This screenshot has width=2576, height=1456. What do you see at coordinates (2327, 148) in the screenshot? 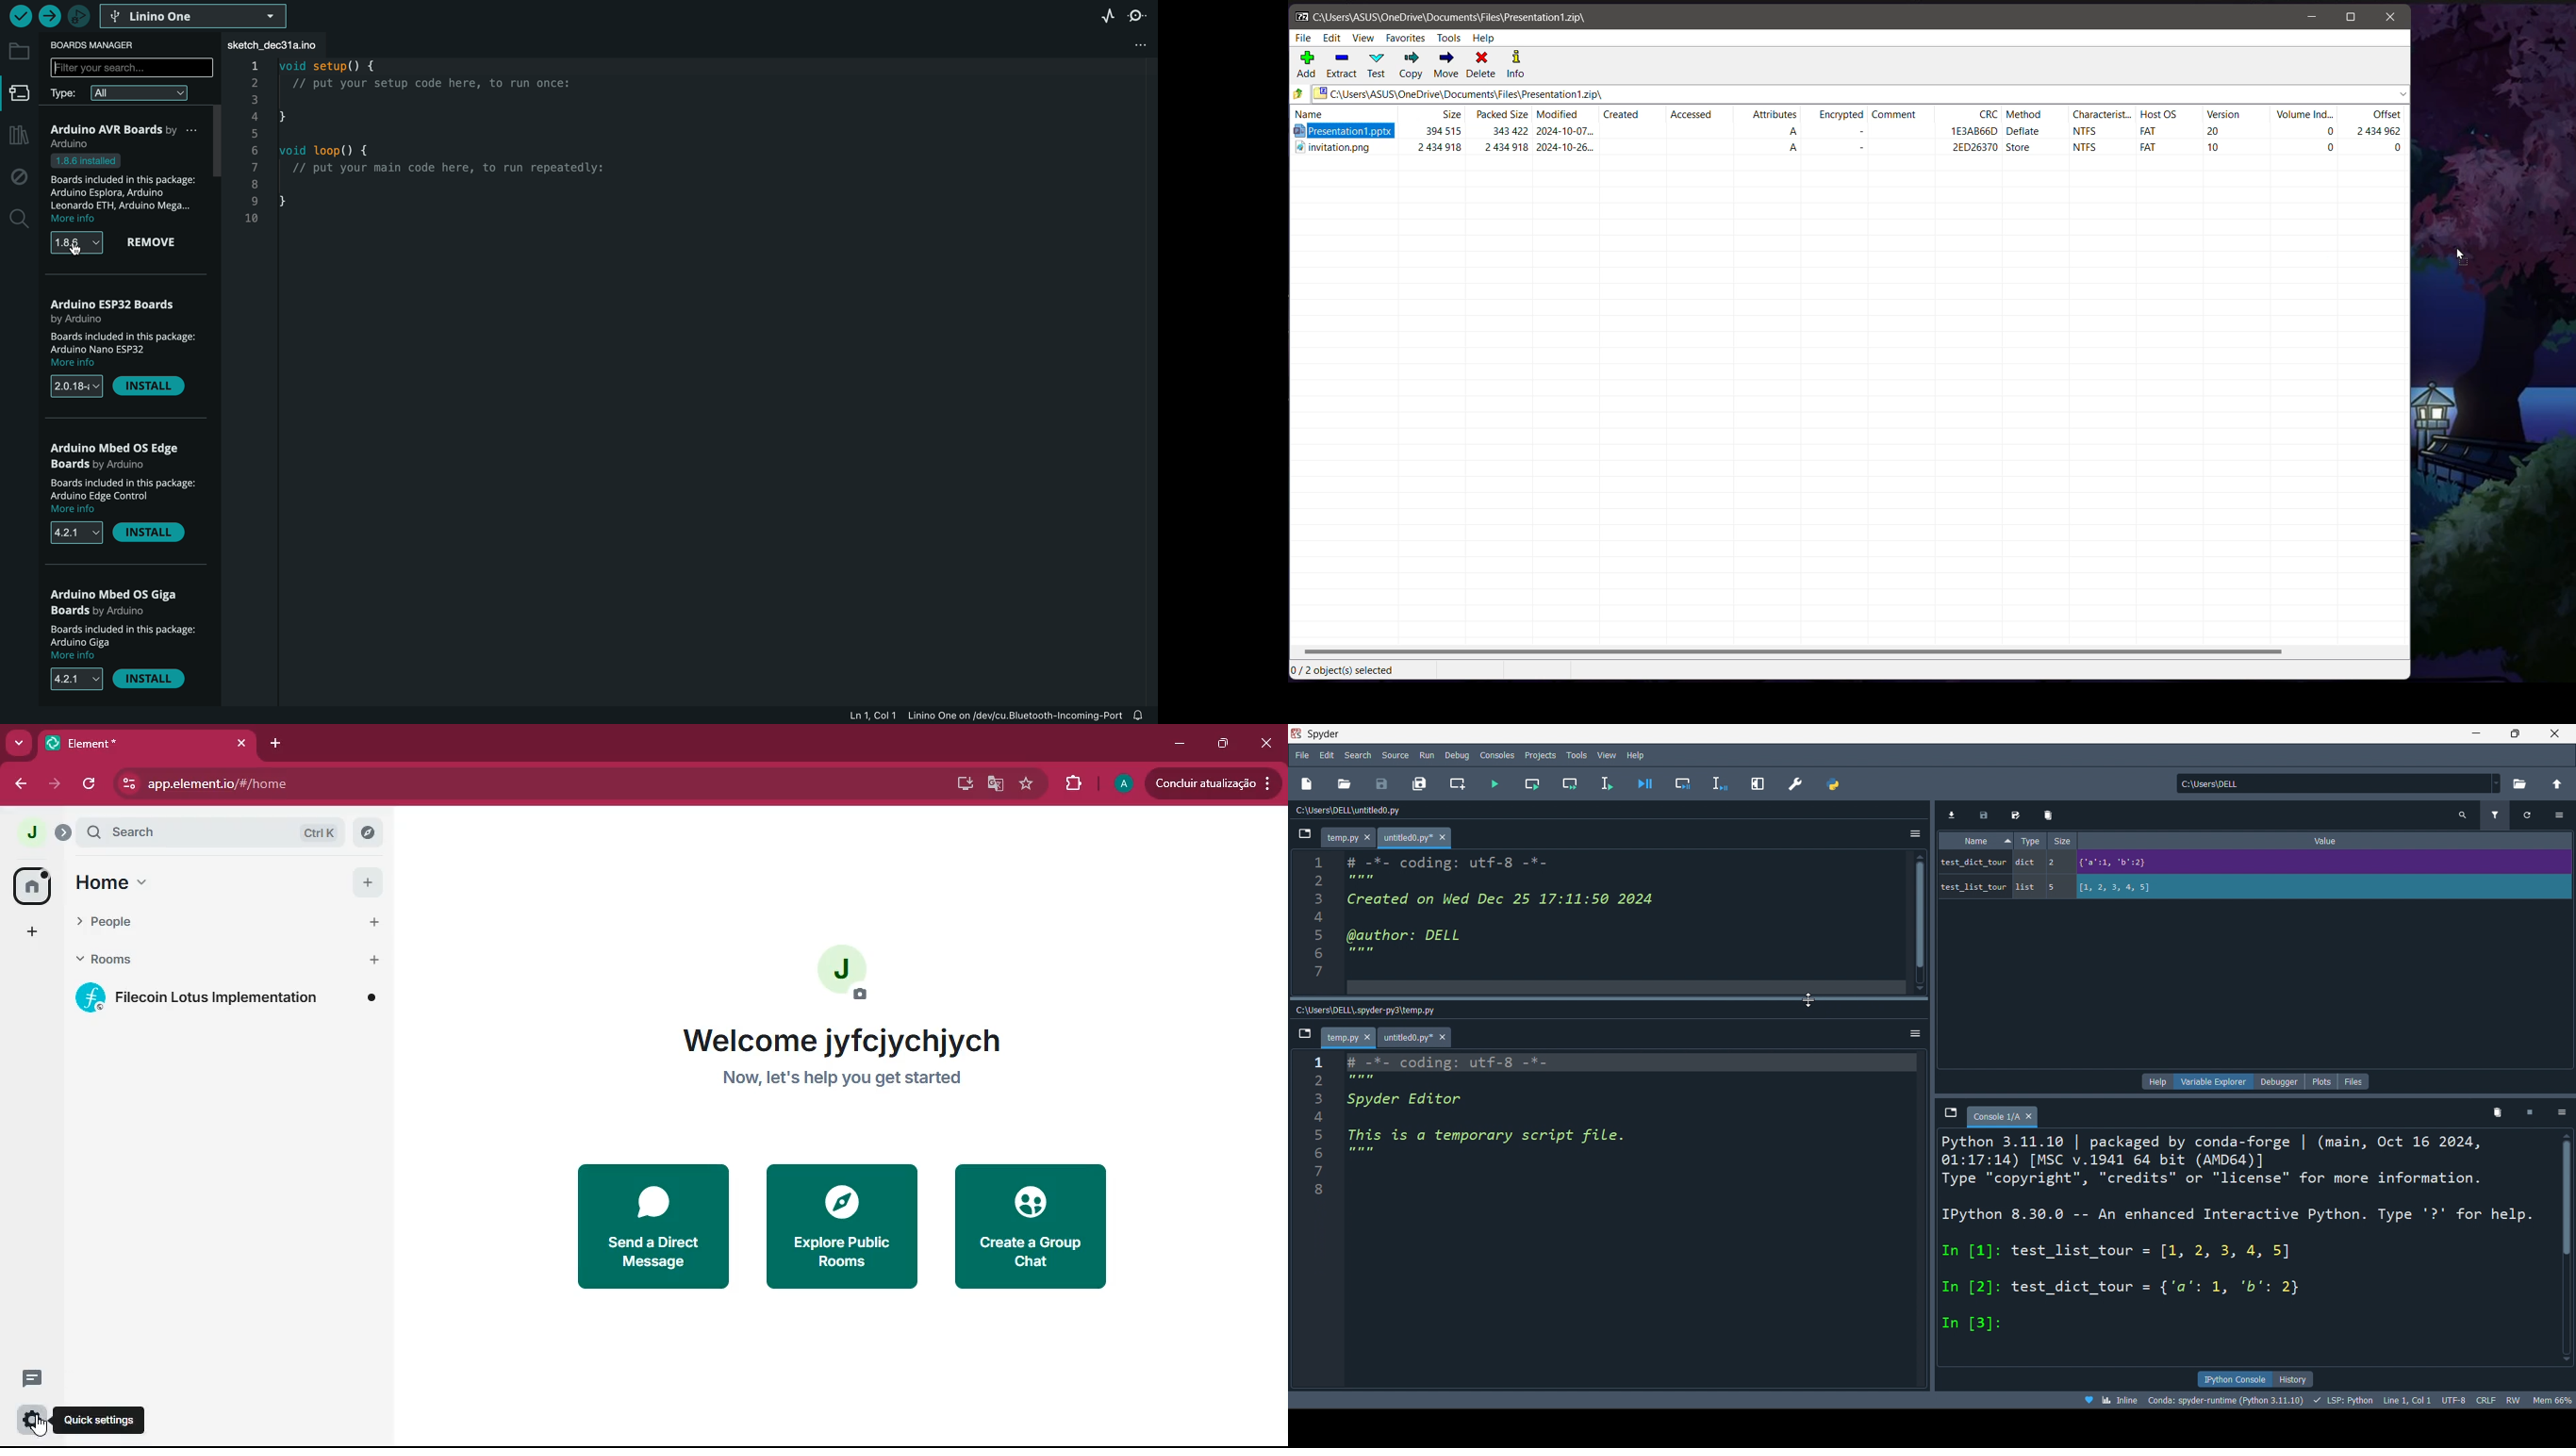
I see `0` at bounding box center [2327, 148].